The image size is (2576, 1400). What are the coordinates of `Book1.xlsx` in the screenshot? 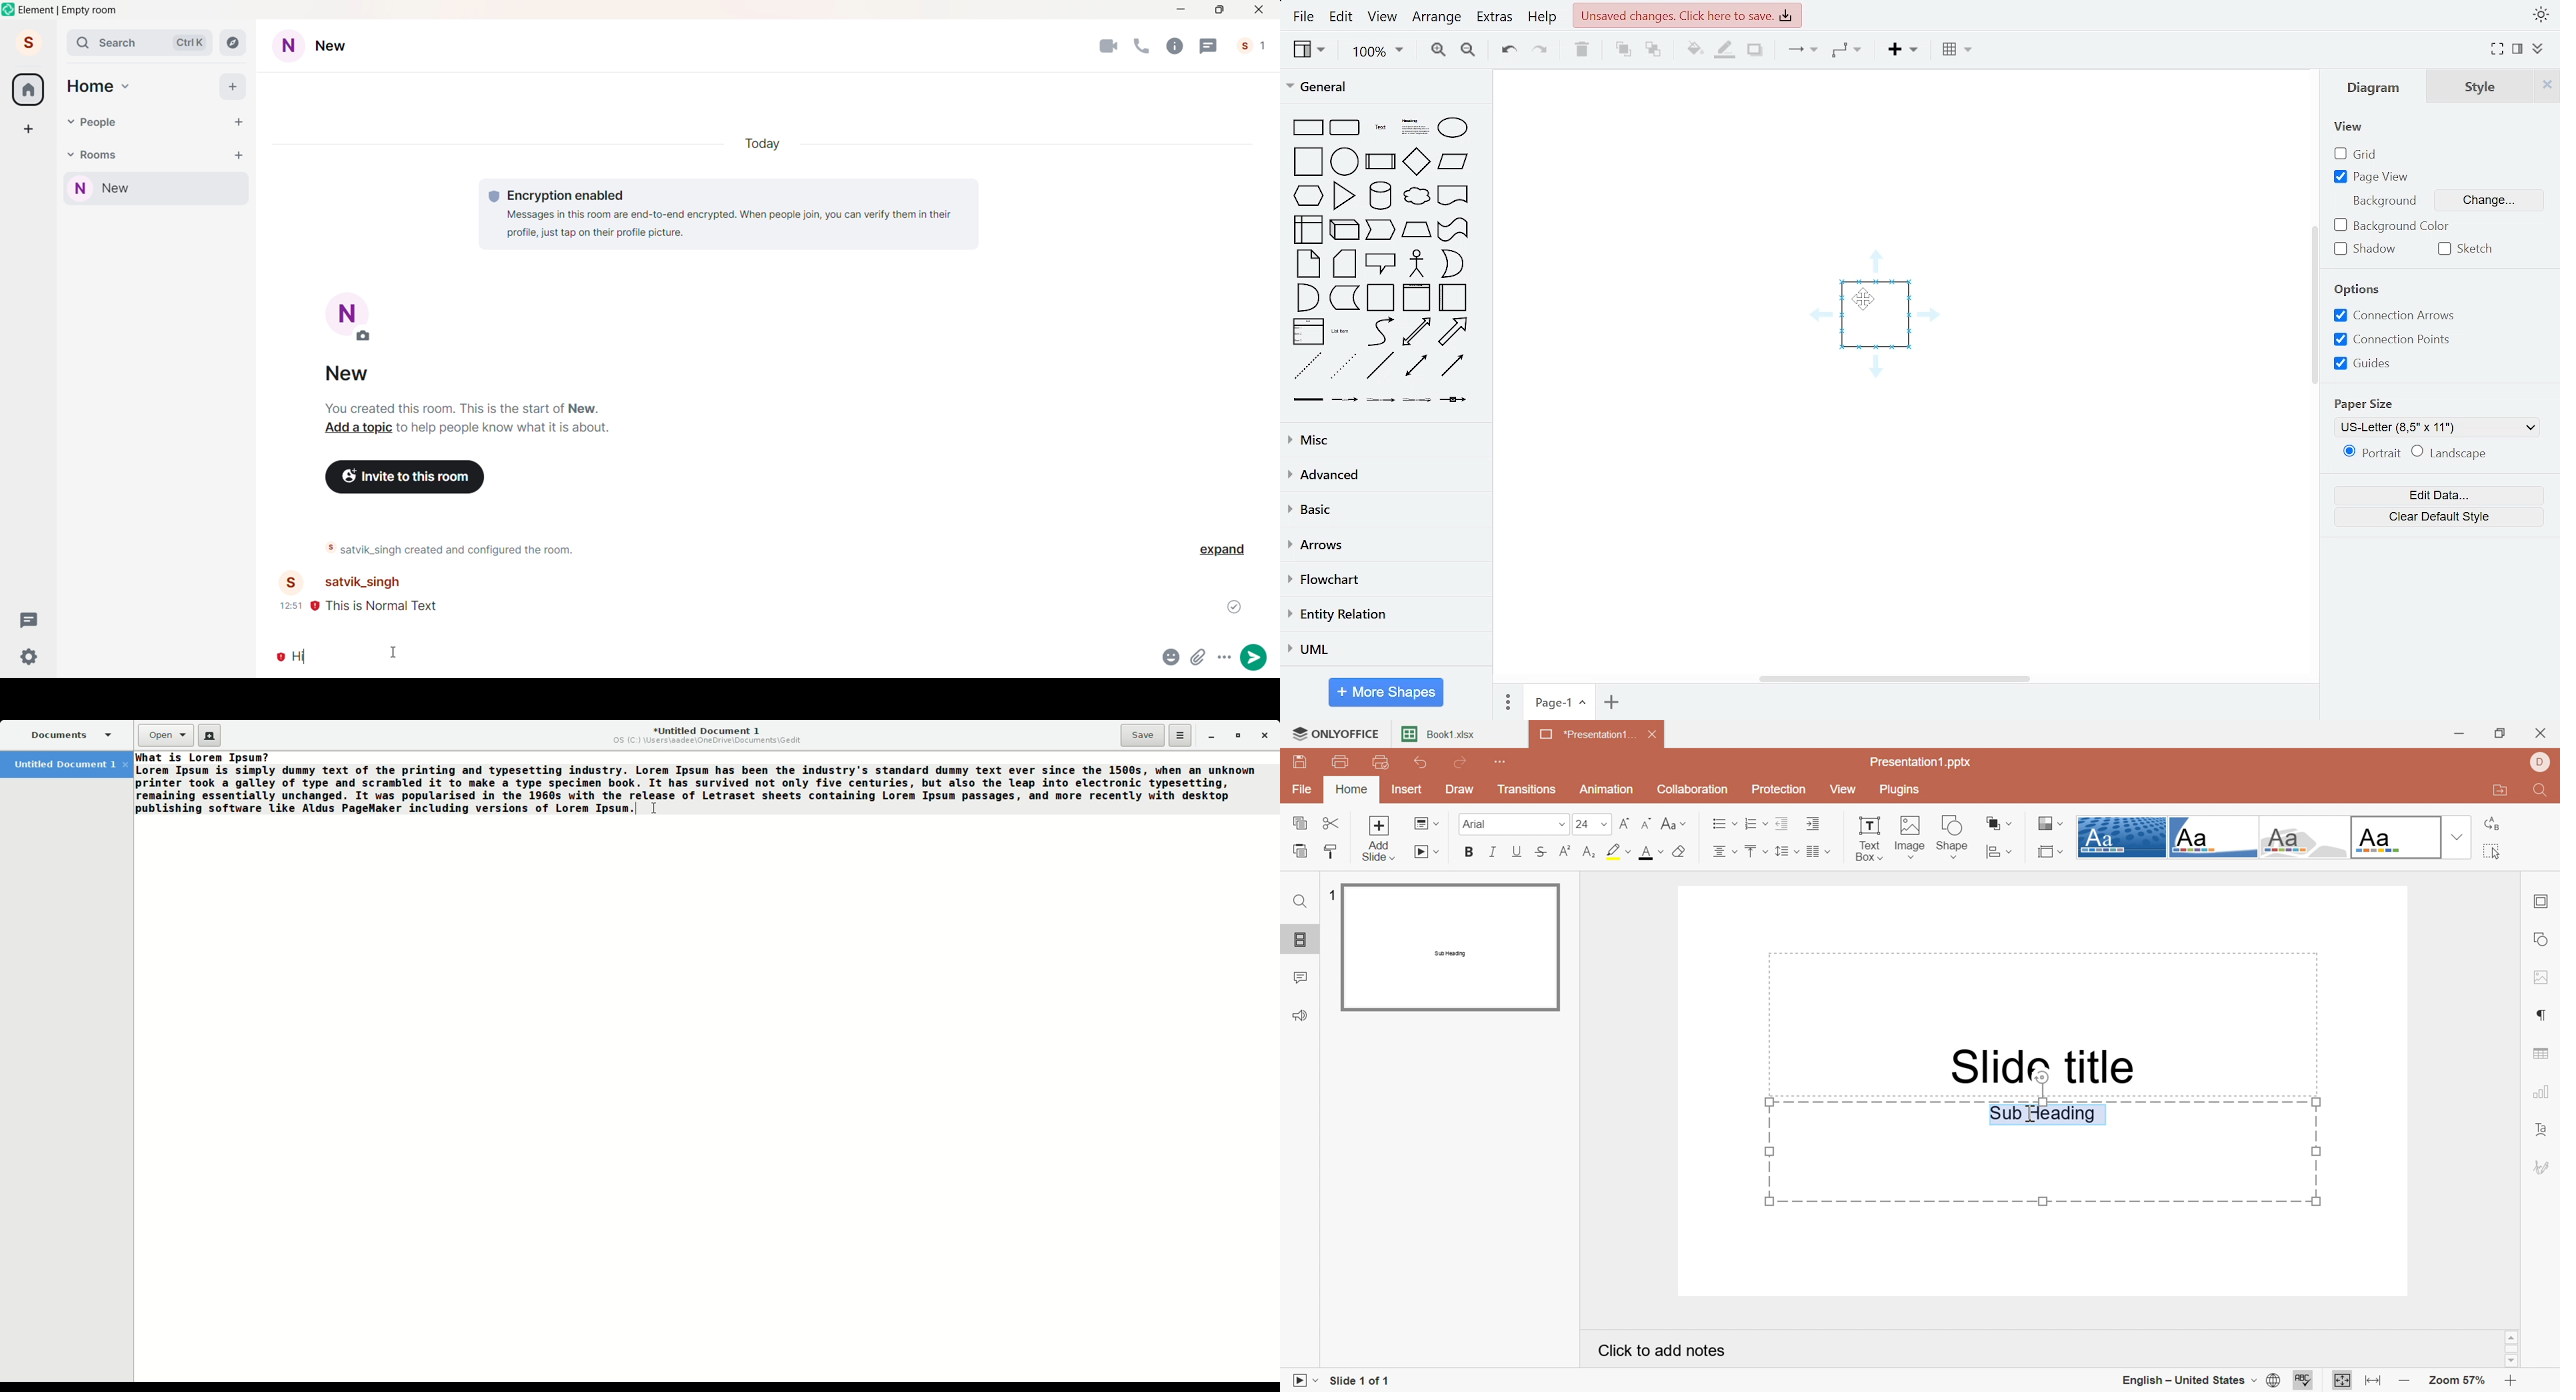 It's located at (1439, 733).